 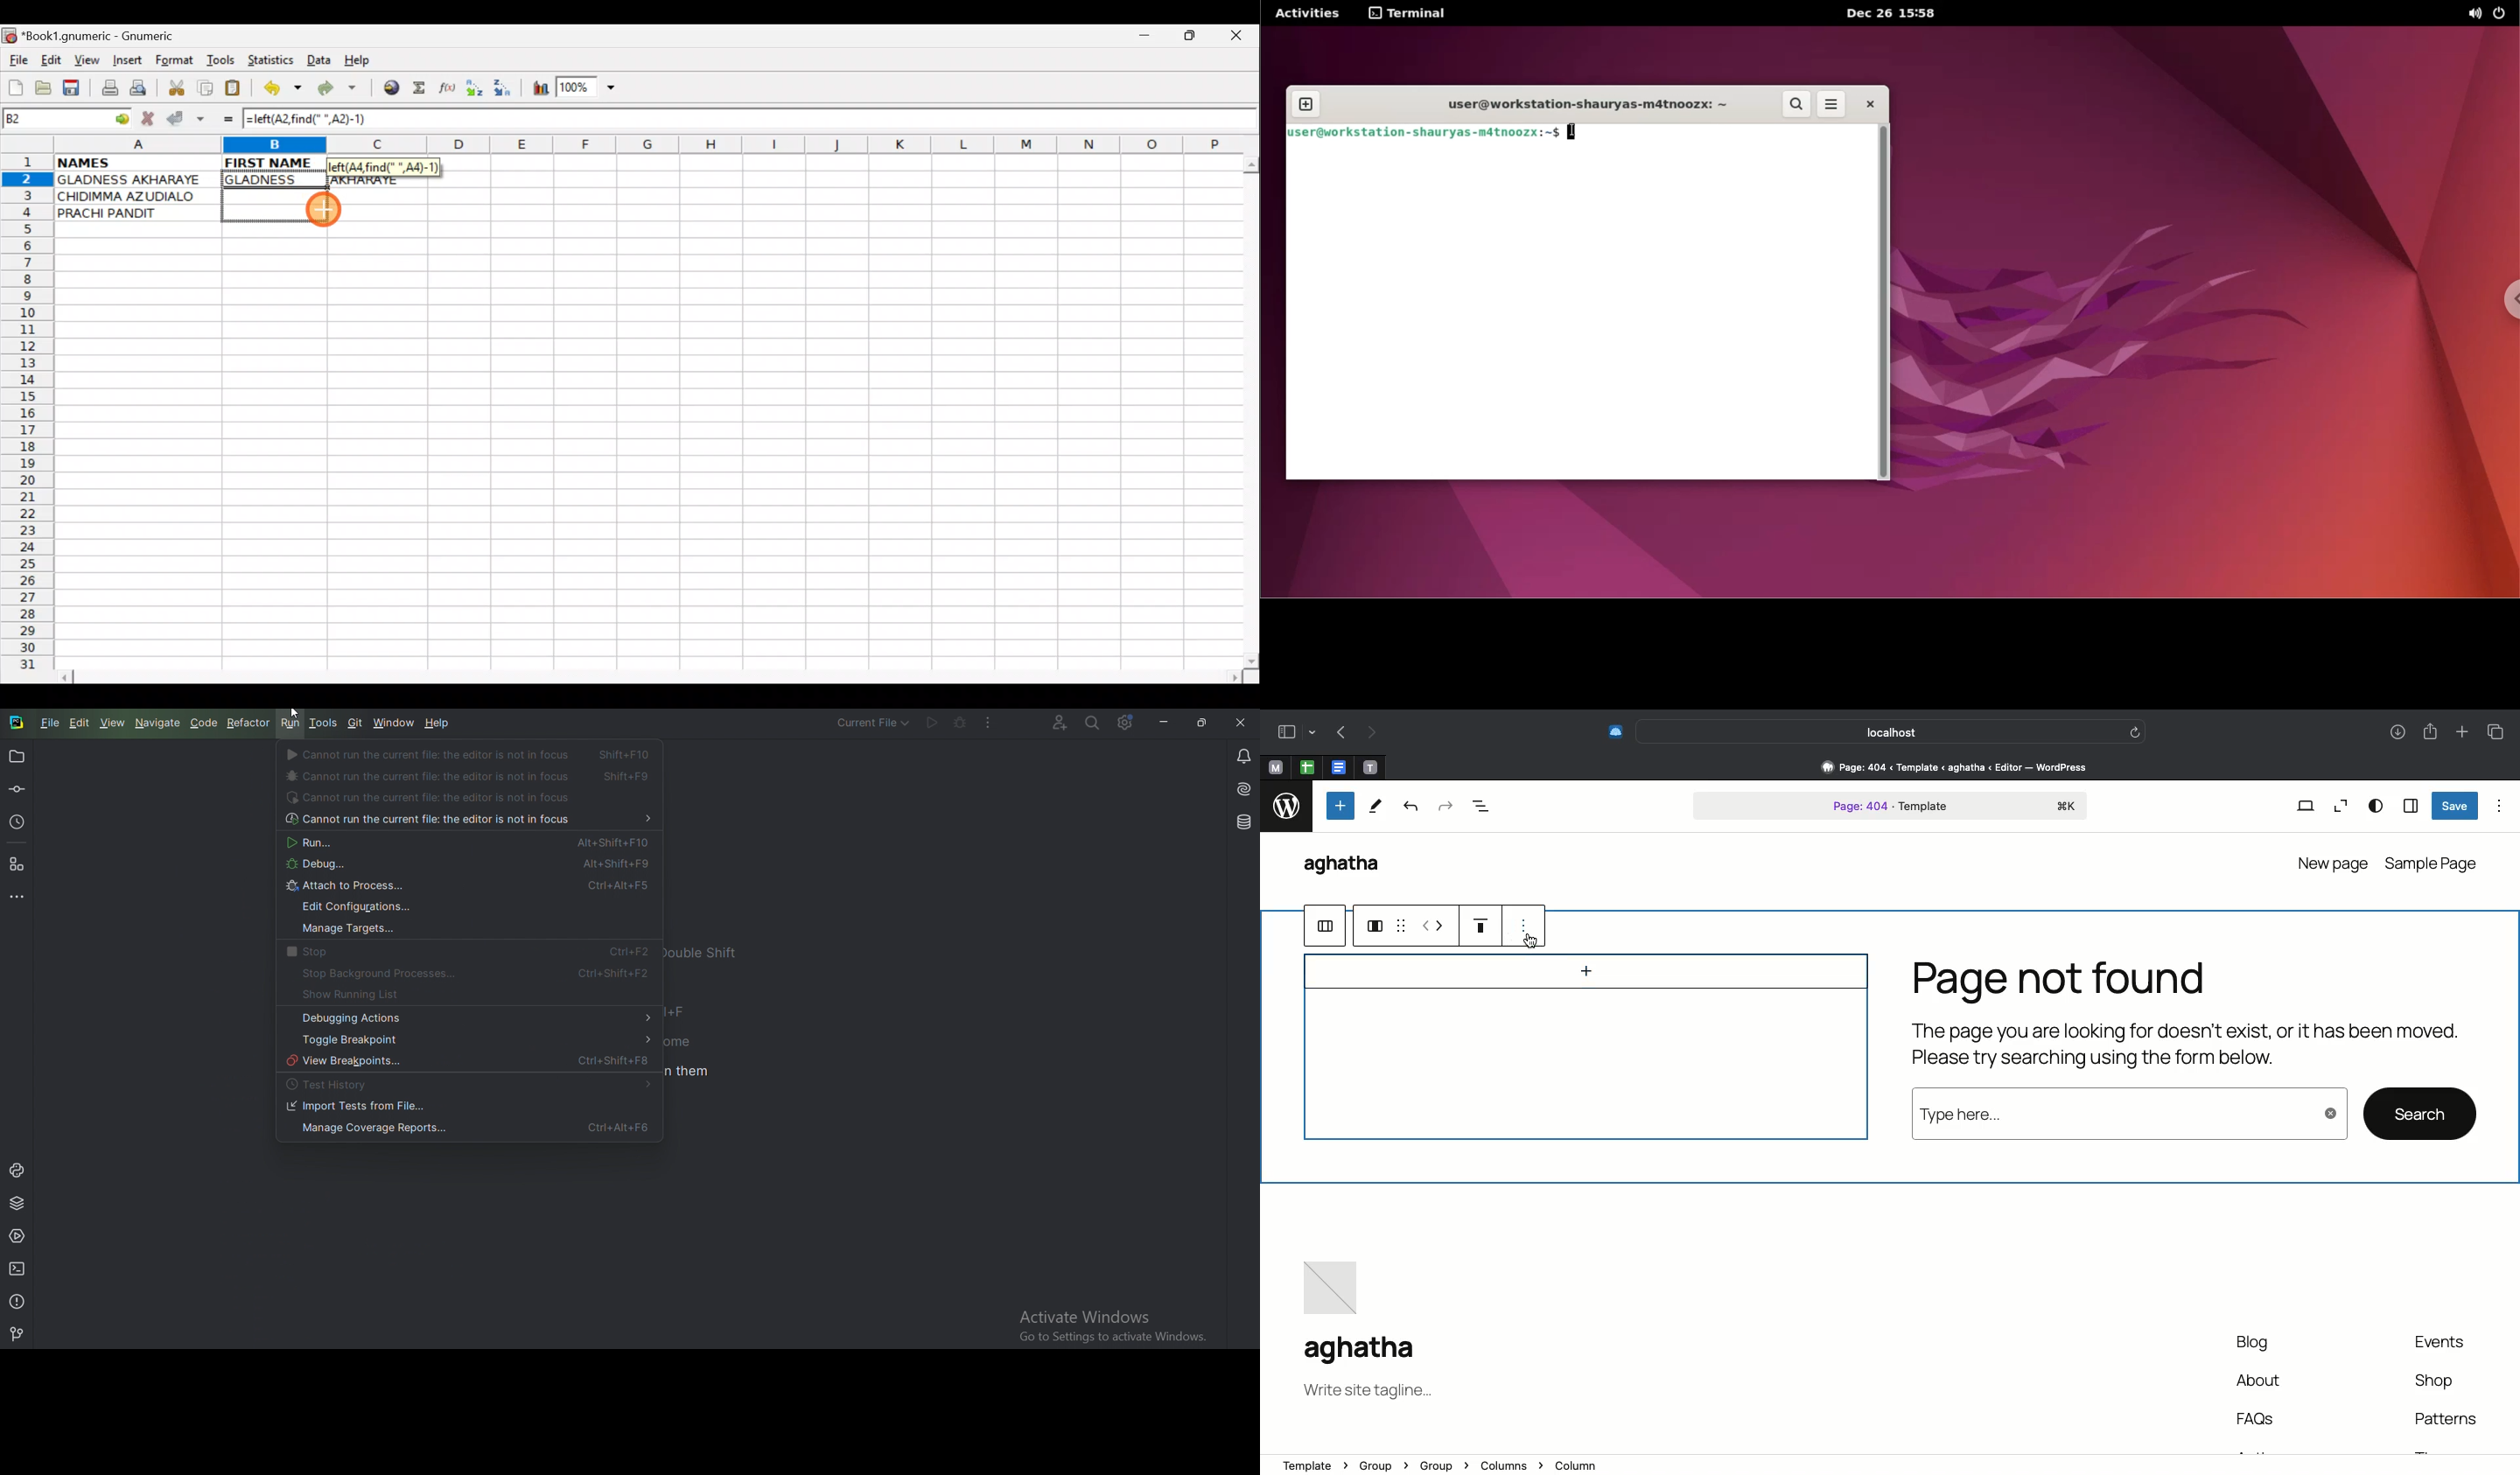 I want to click on Edit, so click(x=51, y=60).